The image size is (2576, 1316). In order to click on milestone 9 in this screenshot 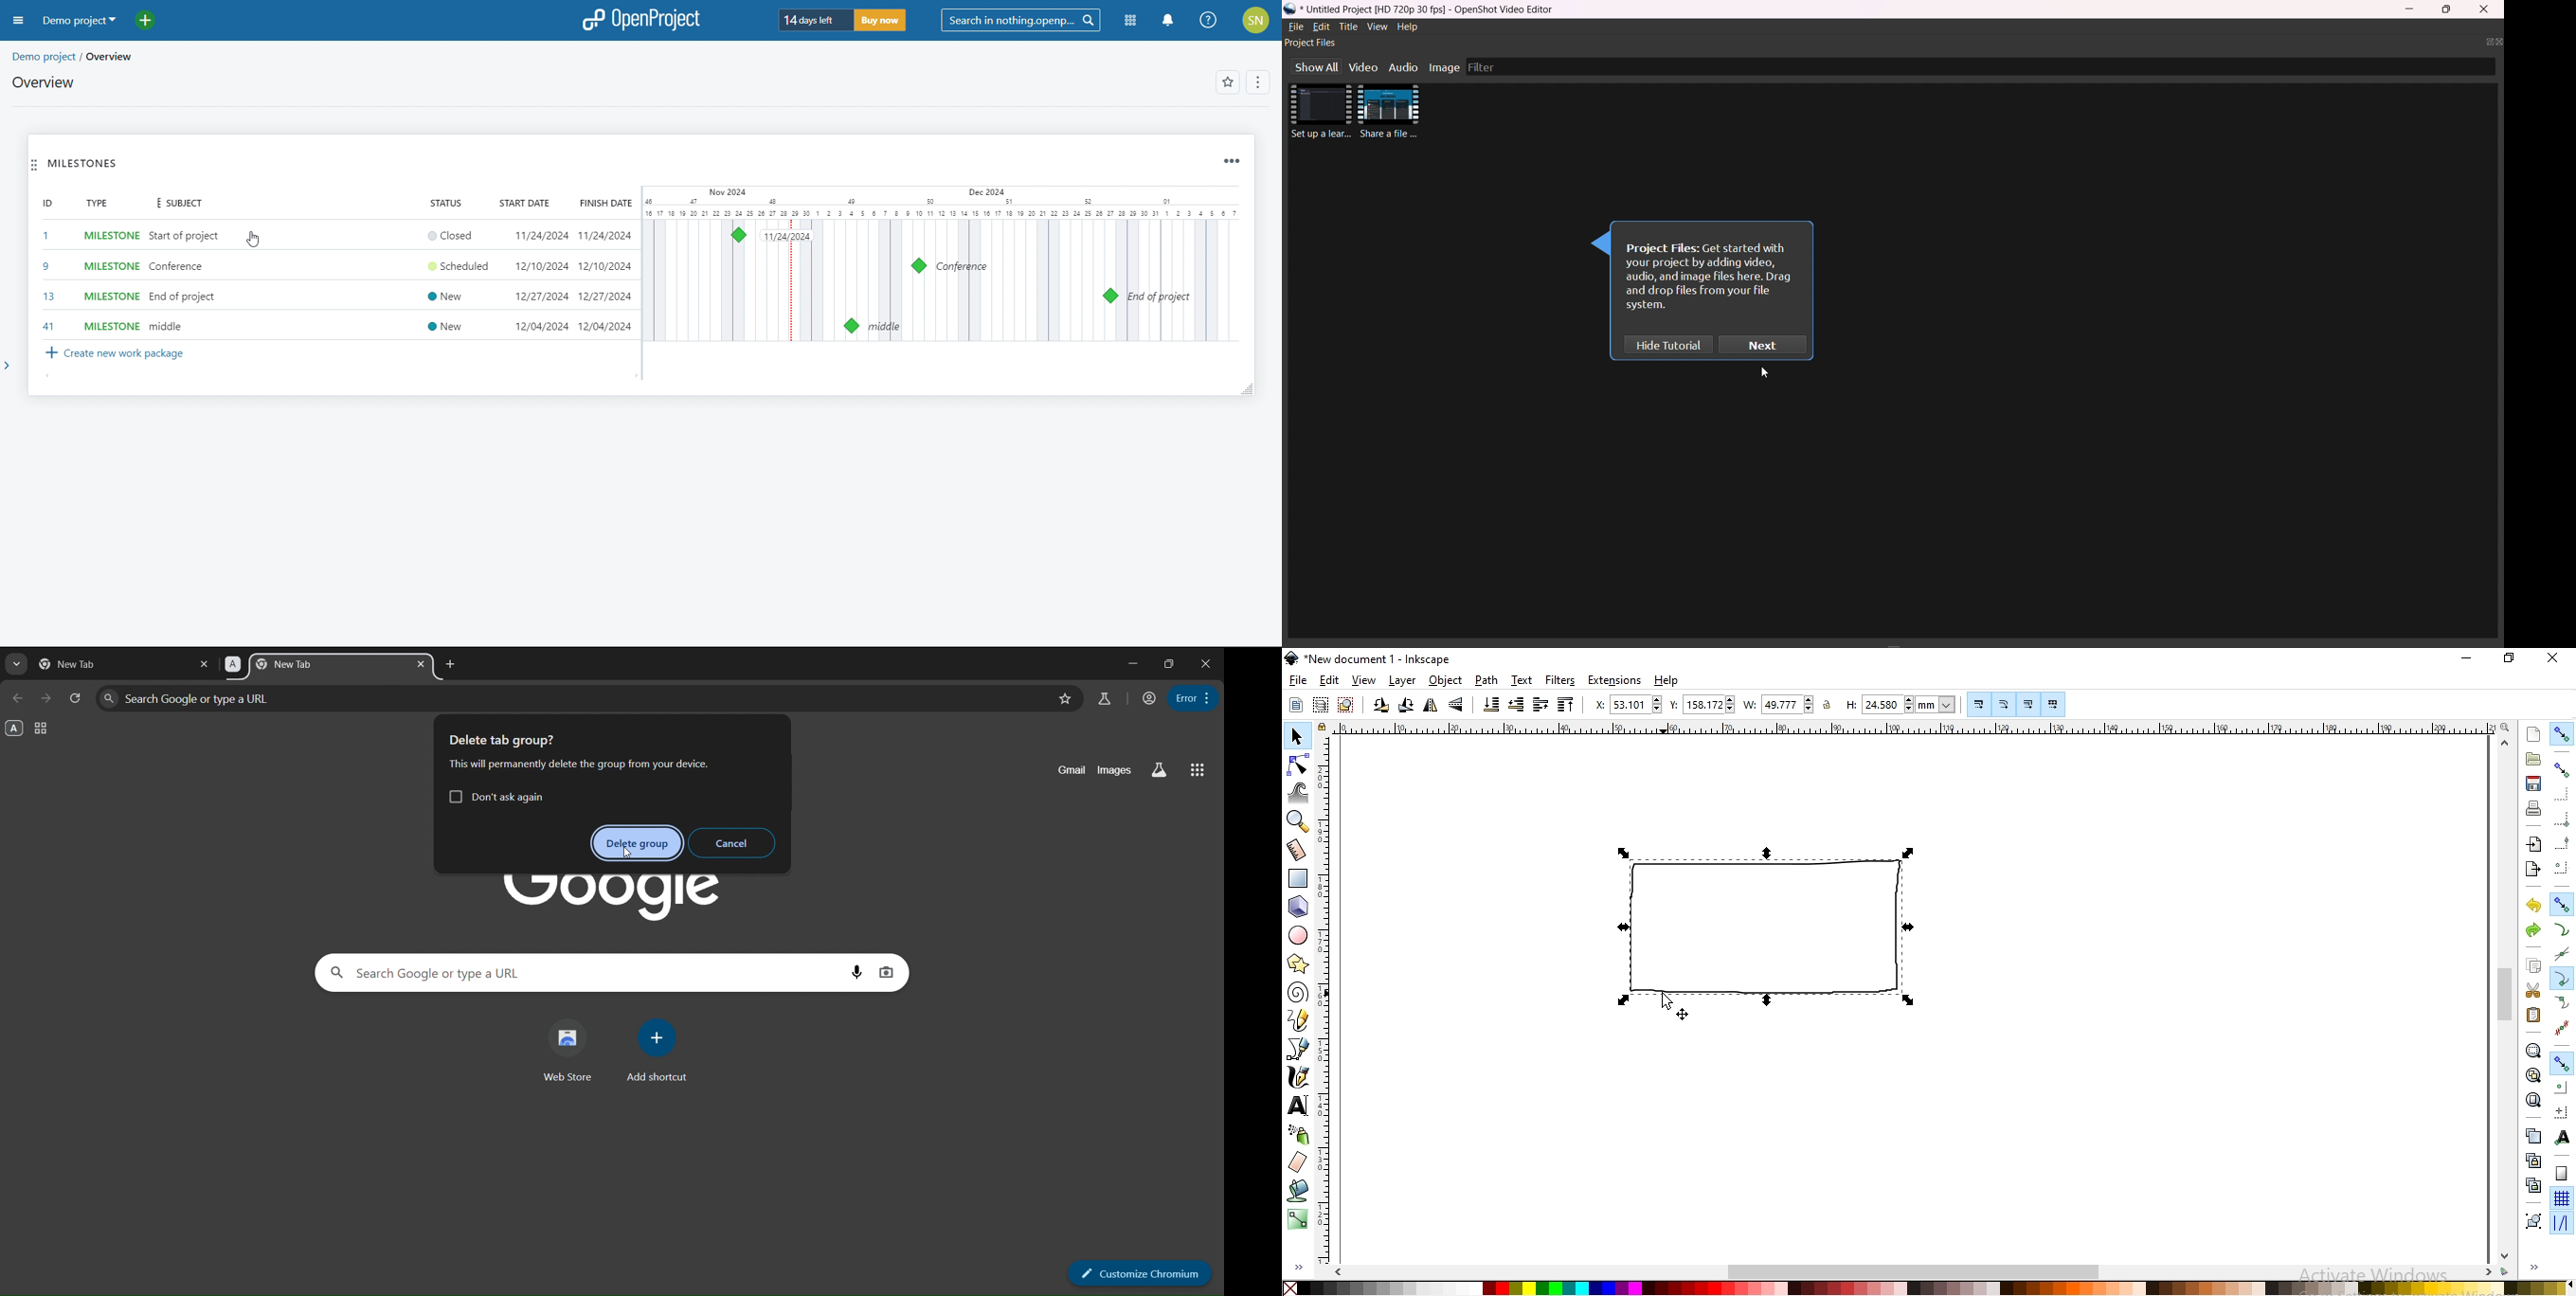, I will do `click(919, 266)`.